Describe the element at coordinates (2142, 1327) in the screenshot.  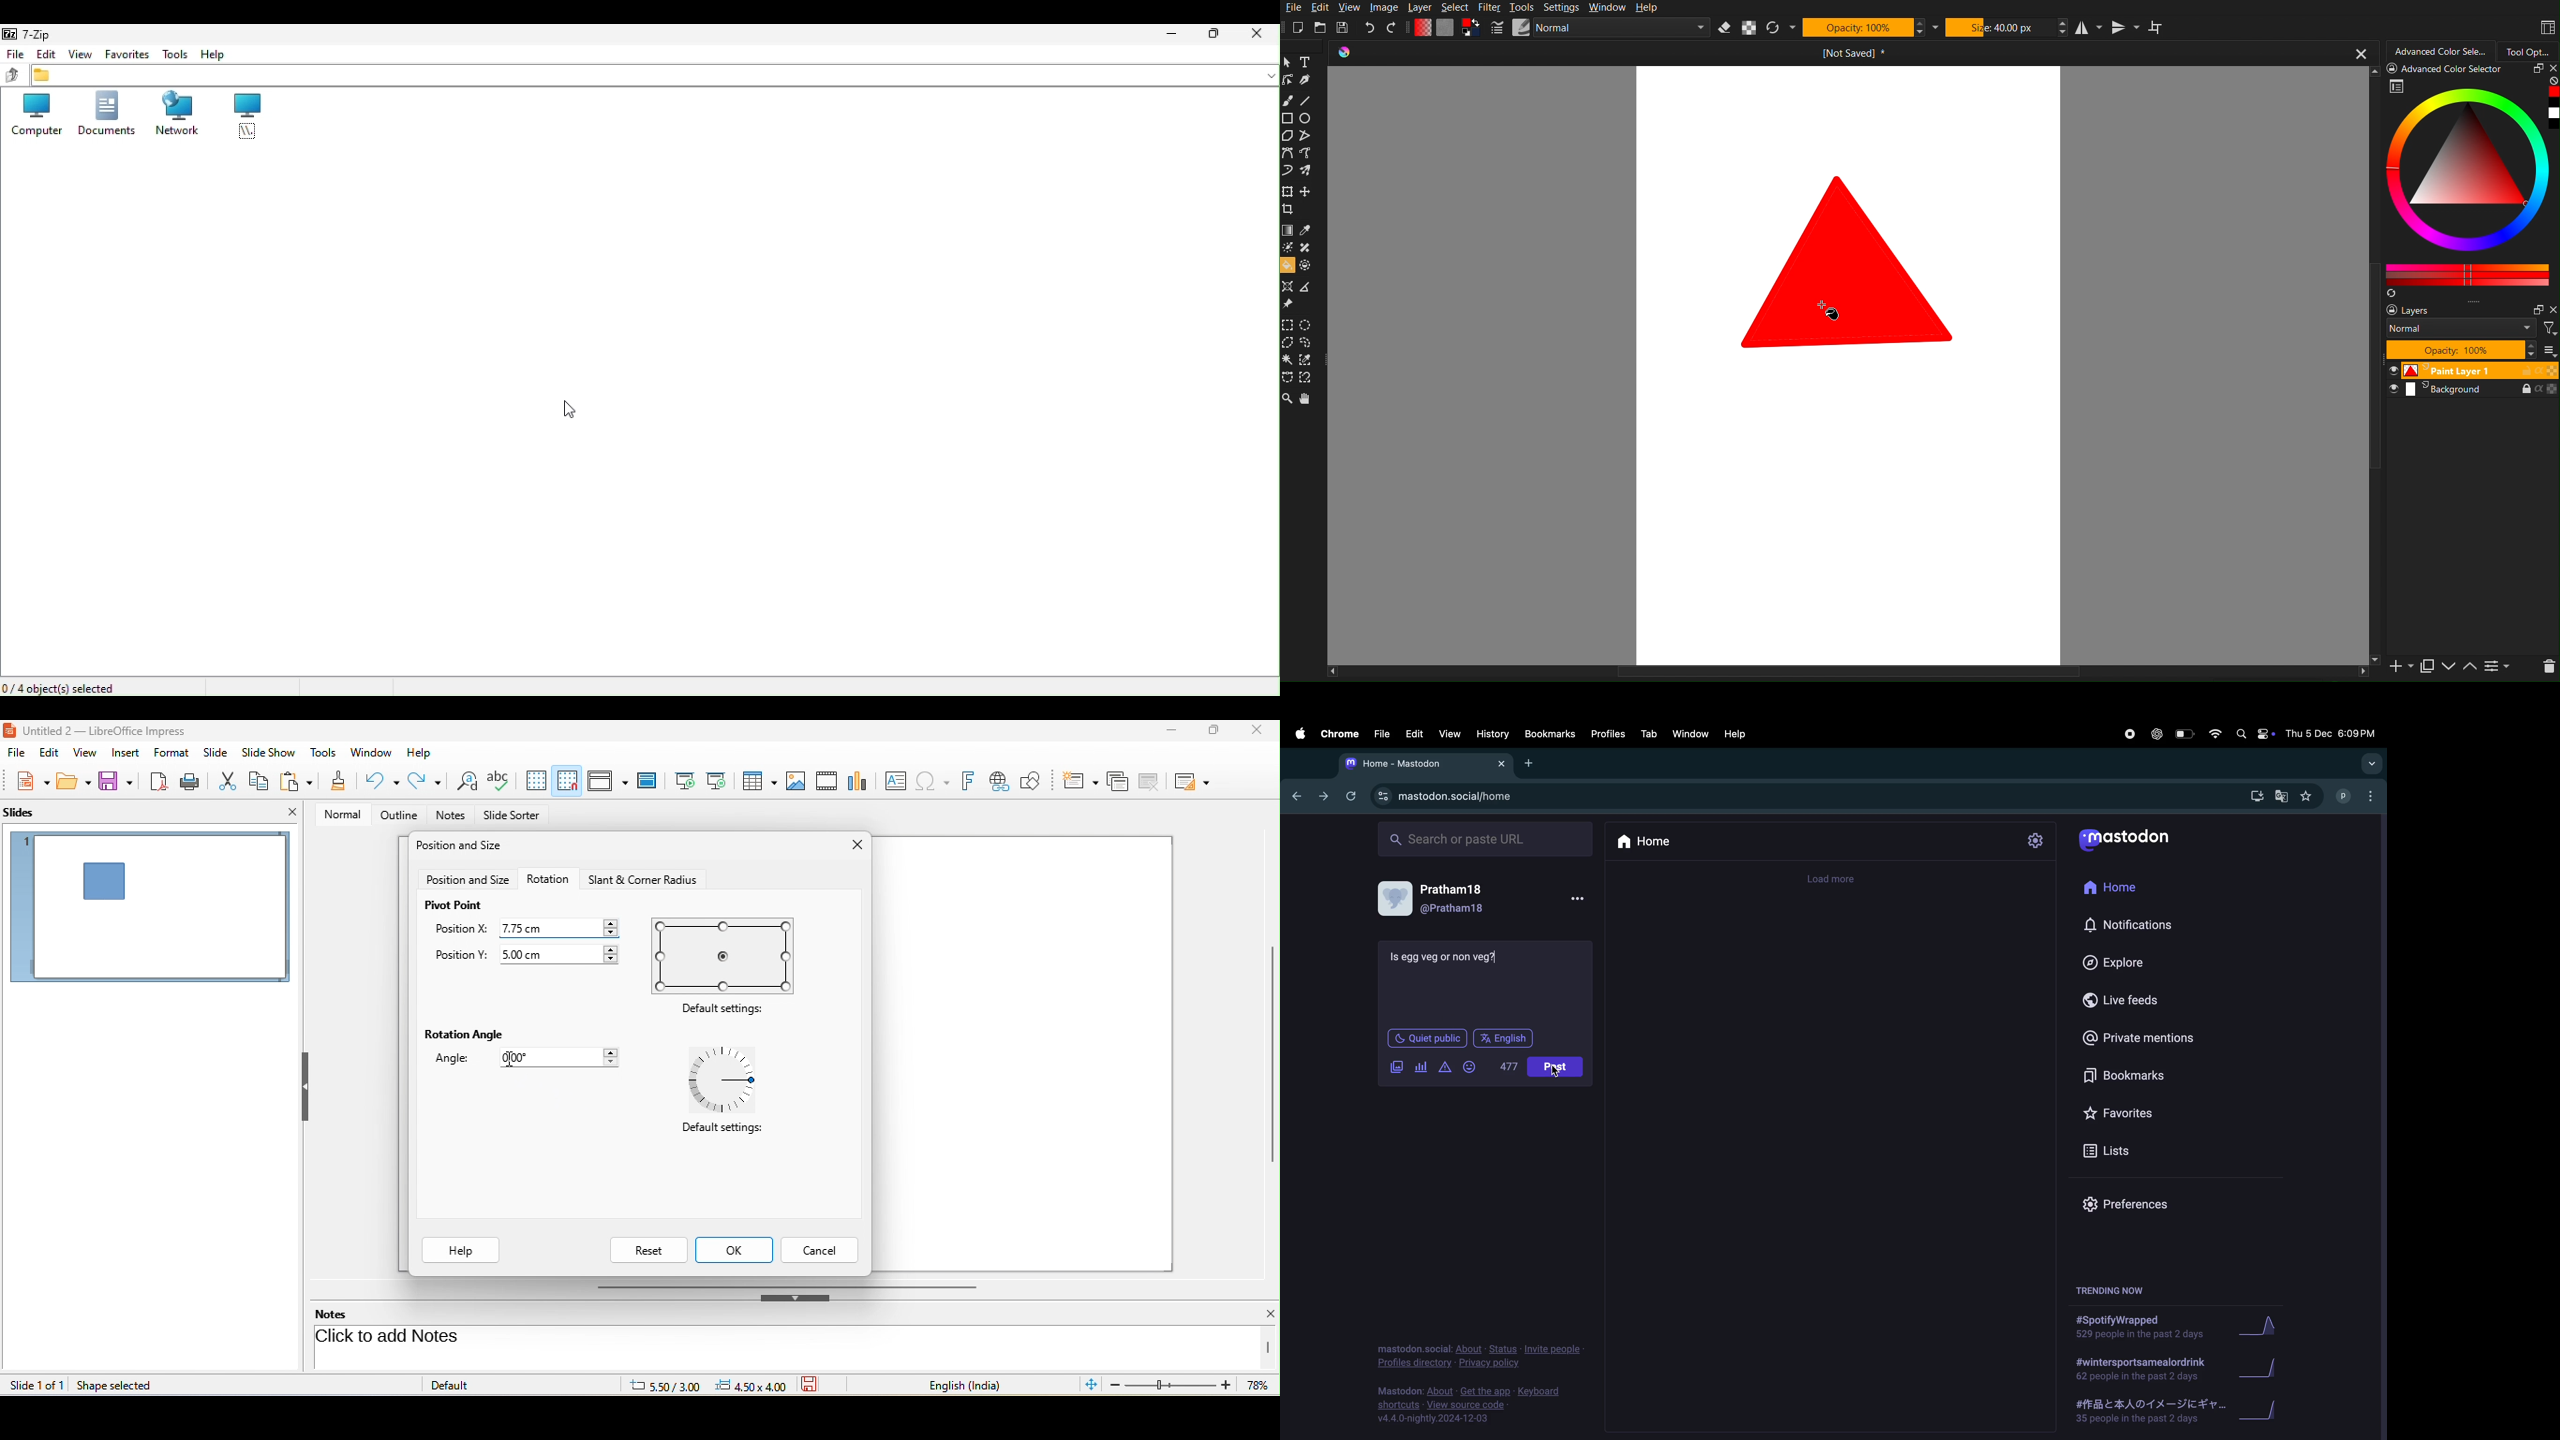
I see `#spotifywrapped` at that location.